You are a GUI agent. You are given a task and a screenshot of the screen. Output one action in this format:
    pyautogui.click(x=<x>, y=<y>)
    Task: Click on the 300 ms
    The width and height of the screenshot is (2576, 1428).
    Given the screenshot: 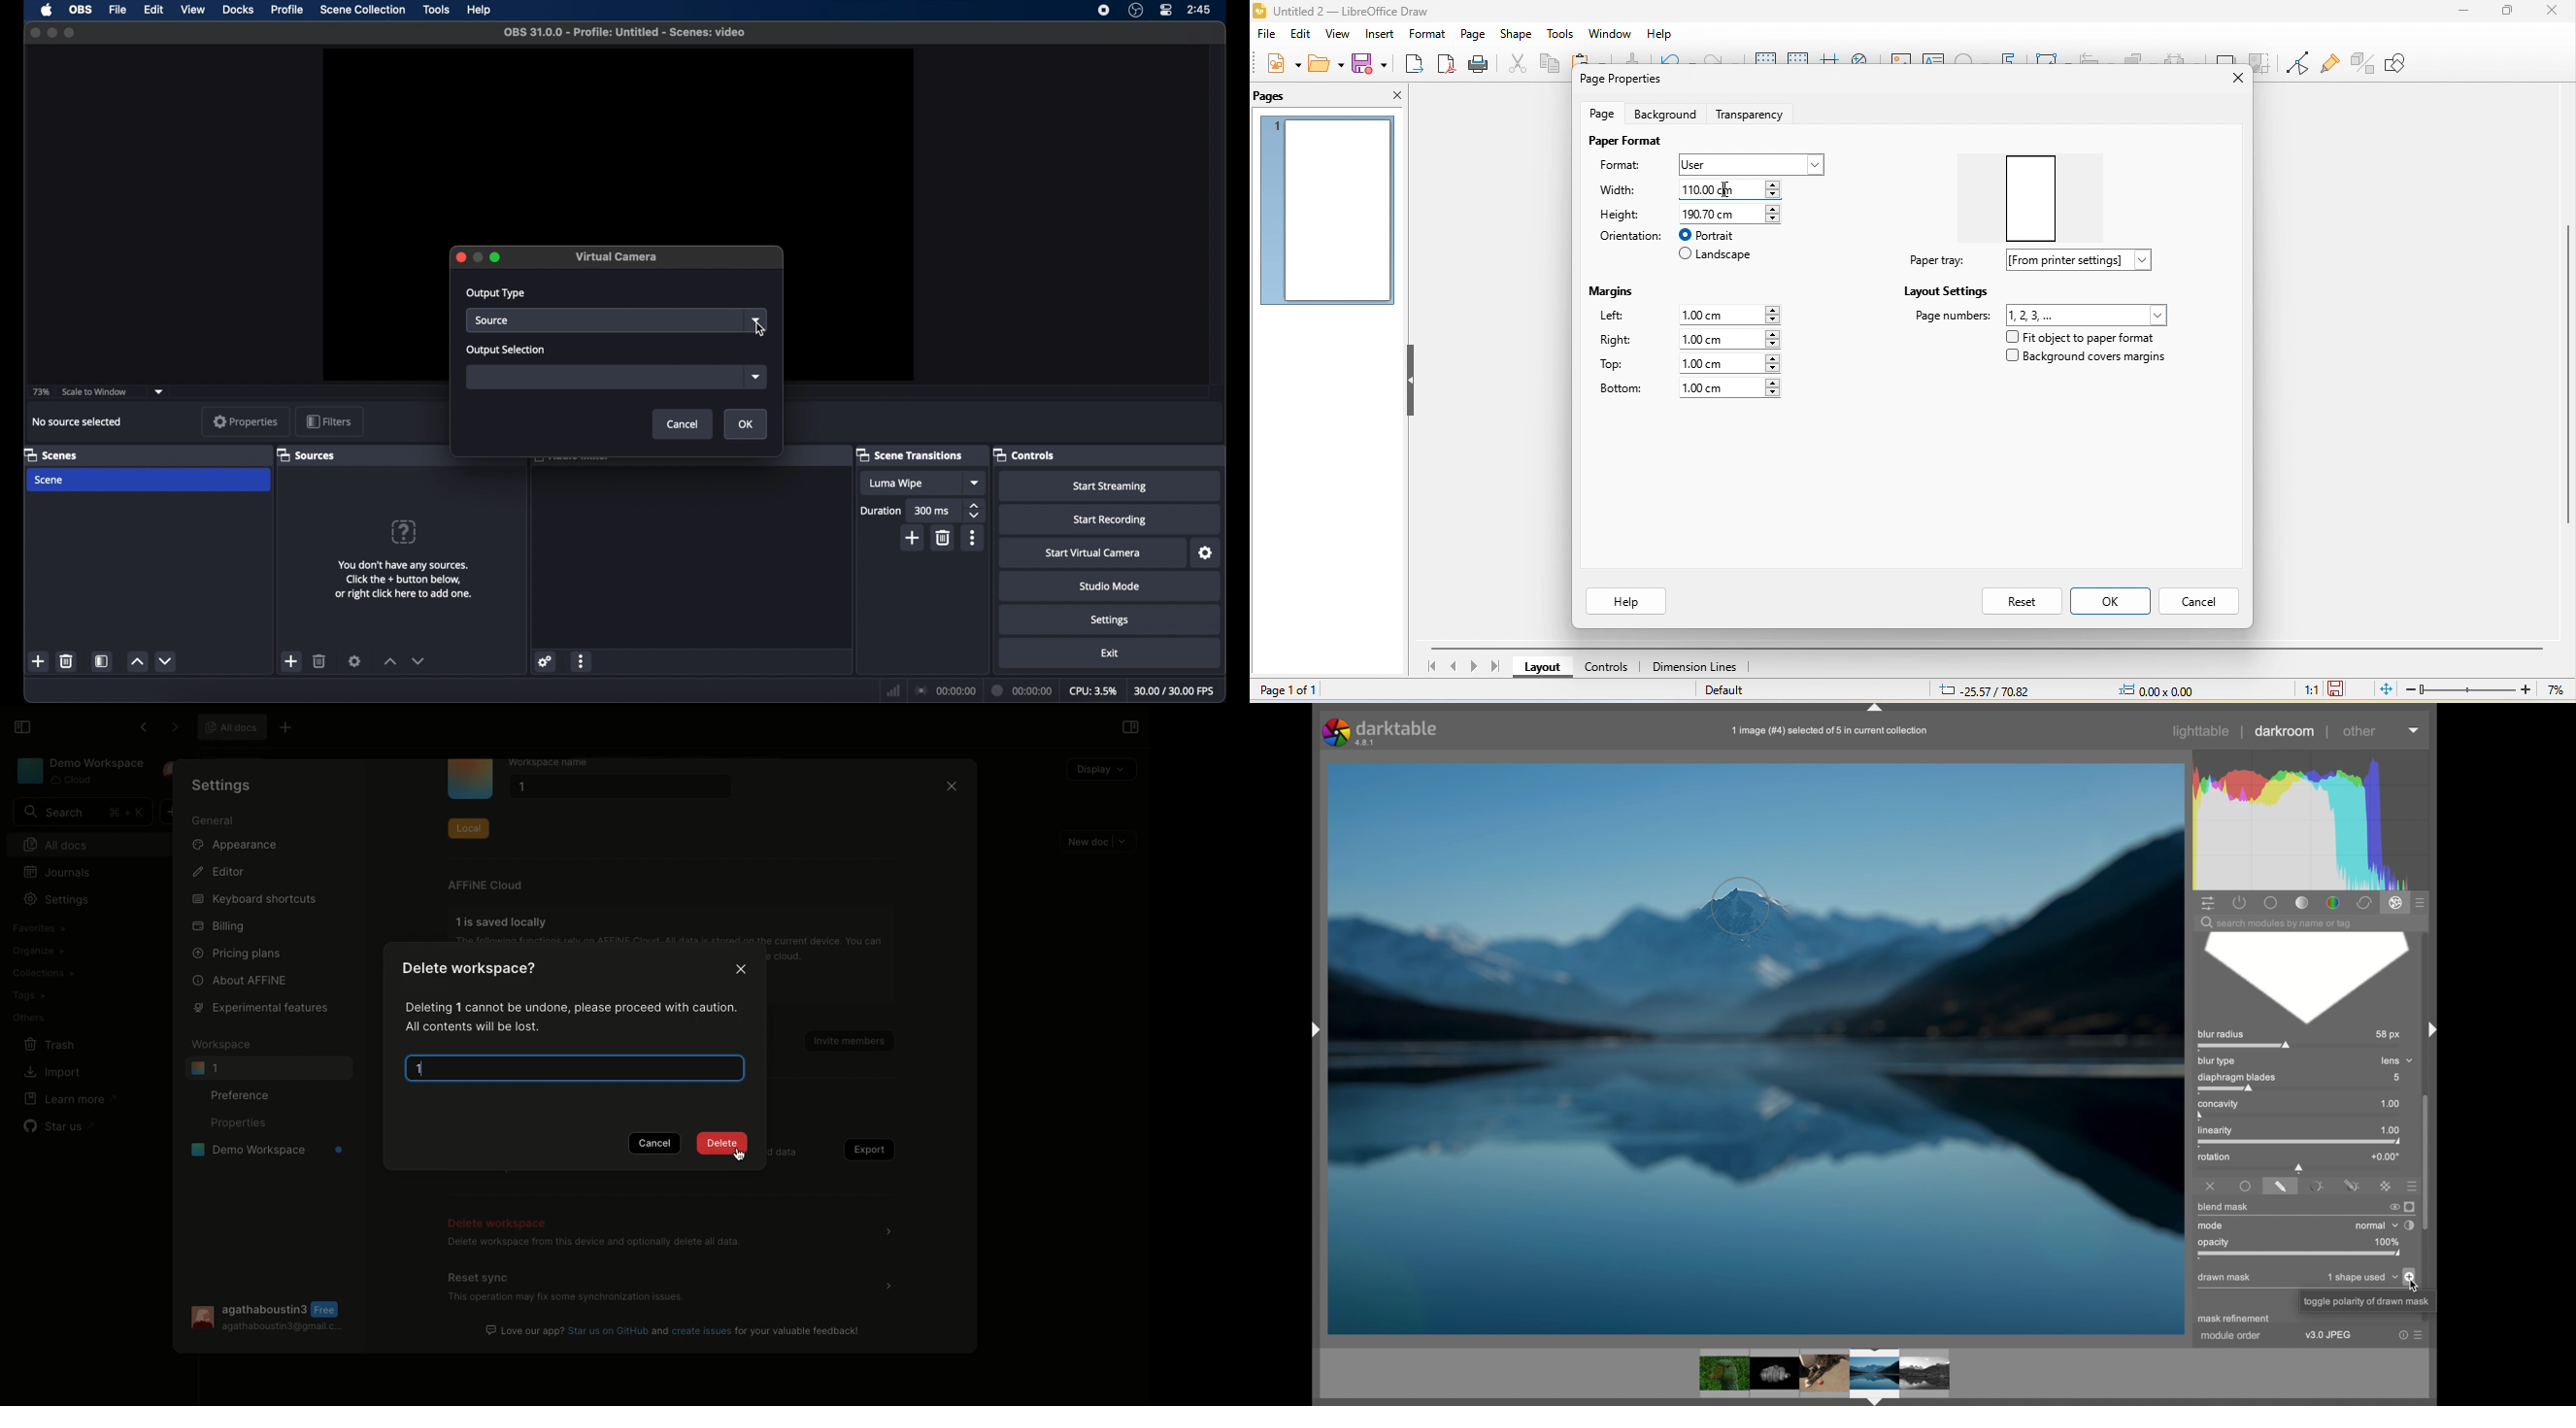 What is the action you would take?
    pyautogui.click(x=934, y=511)
    